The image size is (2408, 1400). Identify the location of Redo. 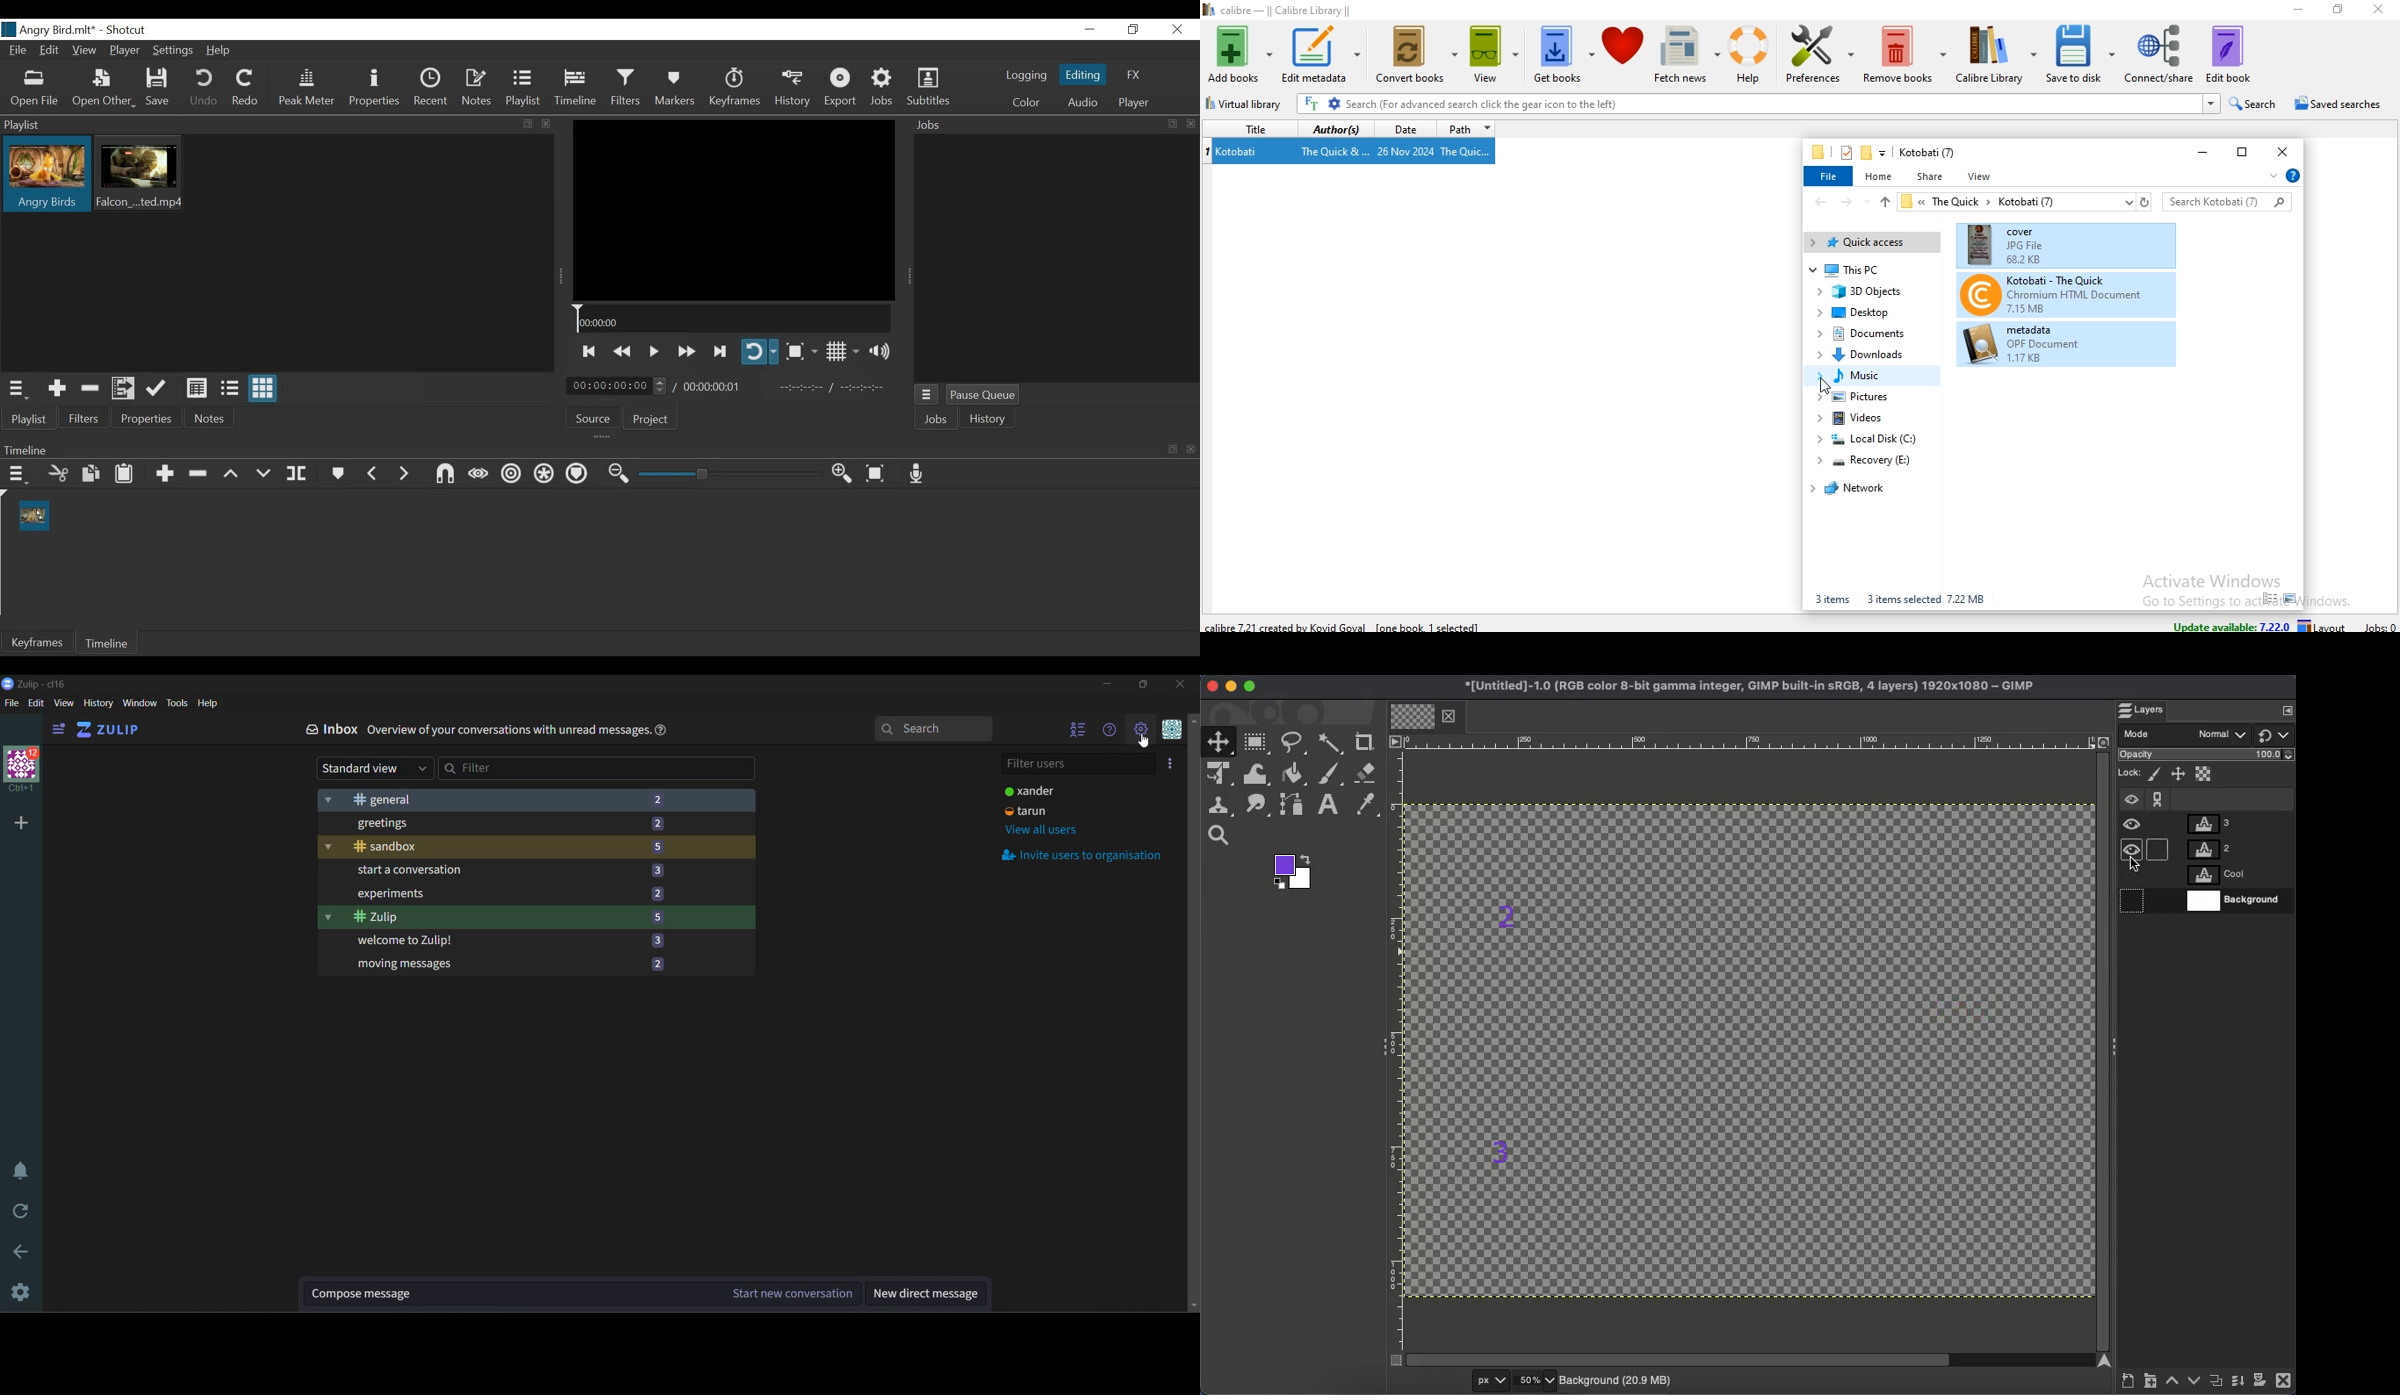
(247, 88).